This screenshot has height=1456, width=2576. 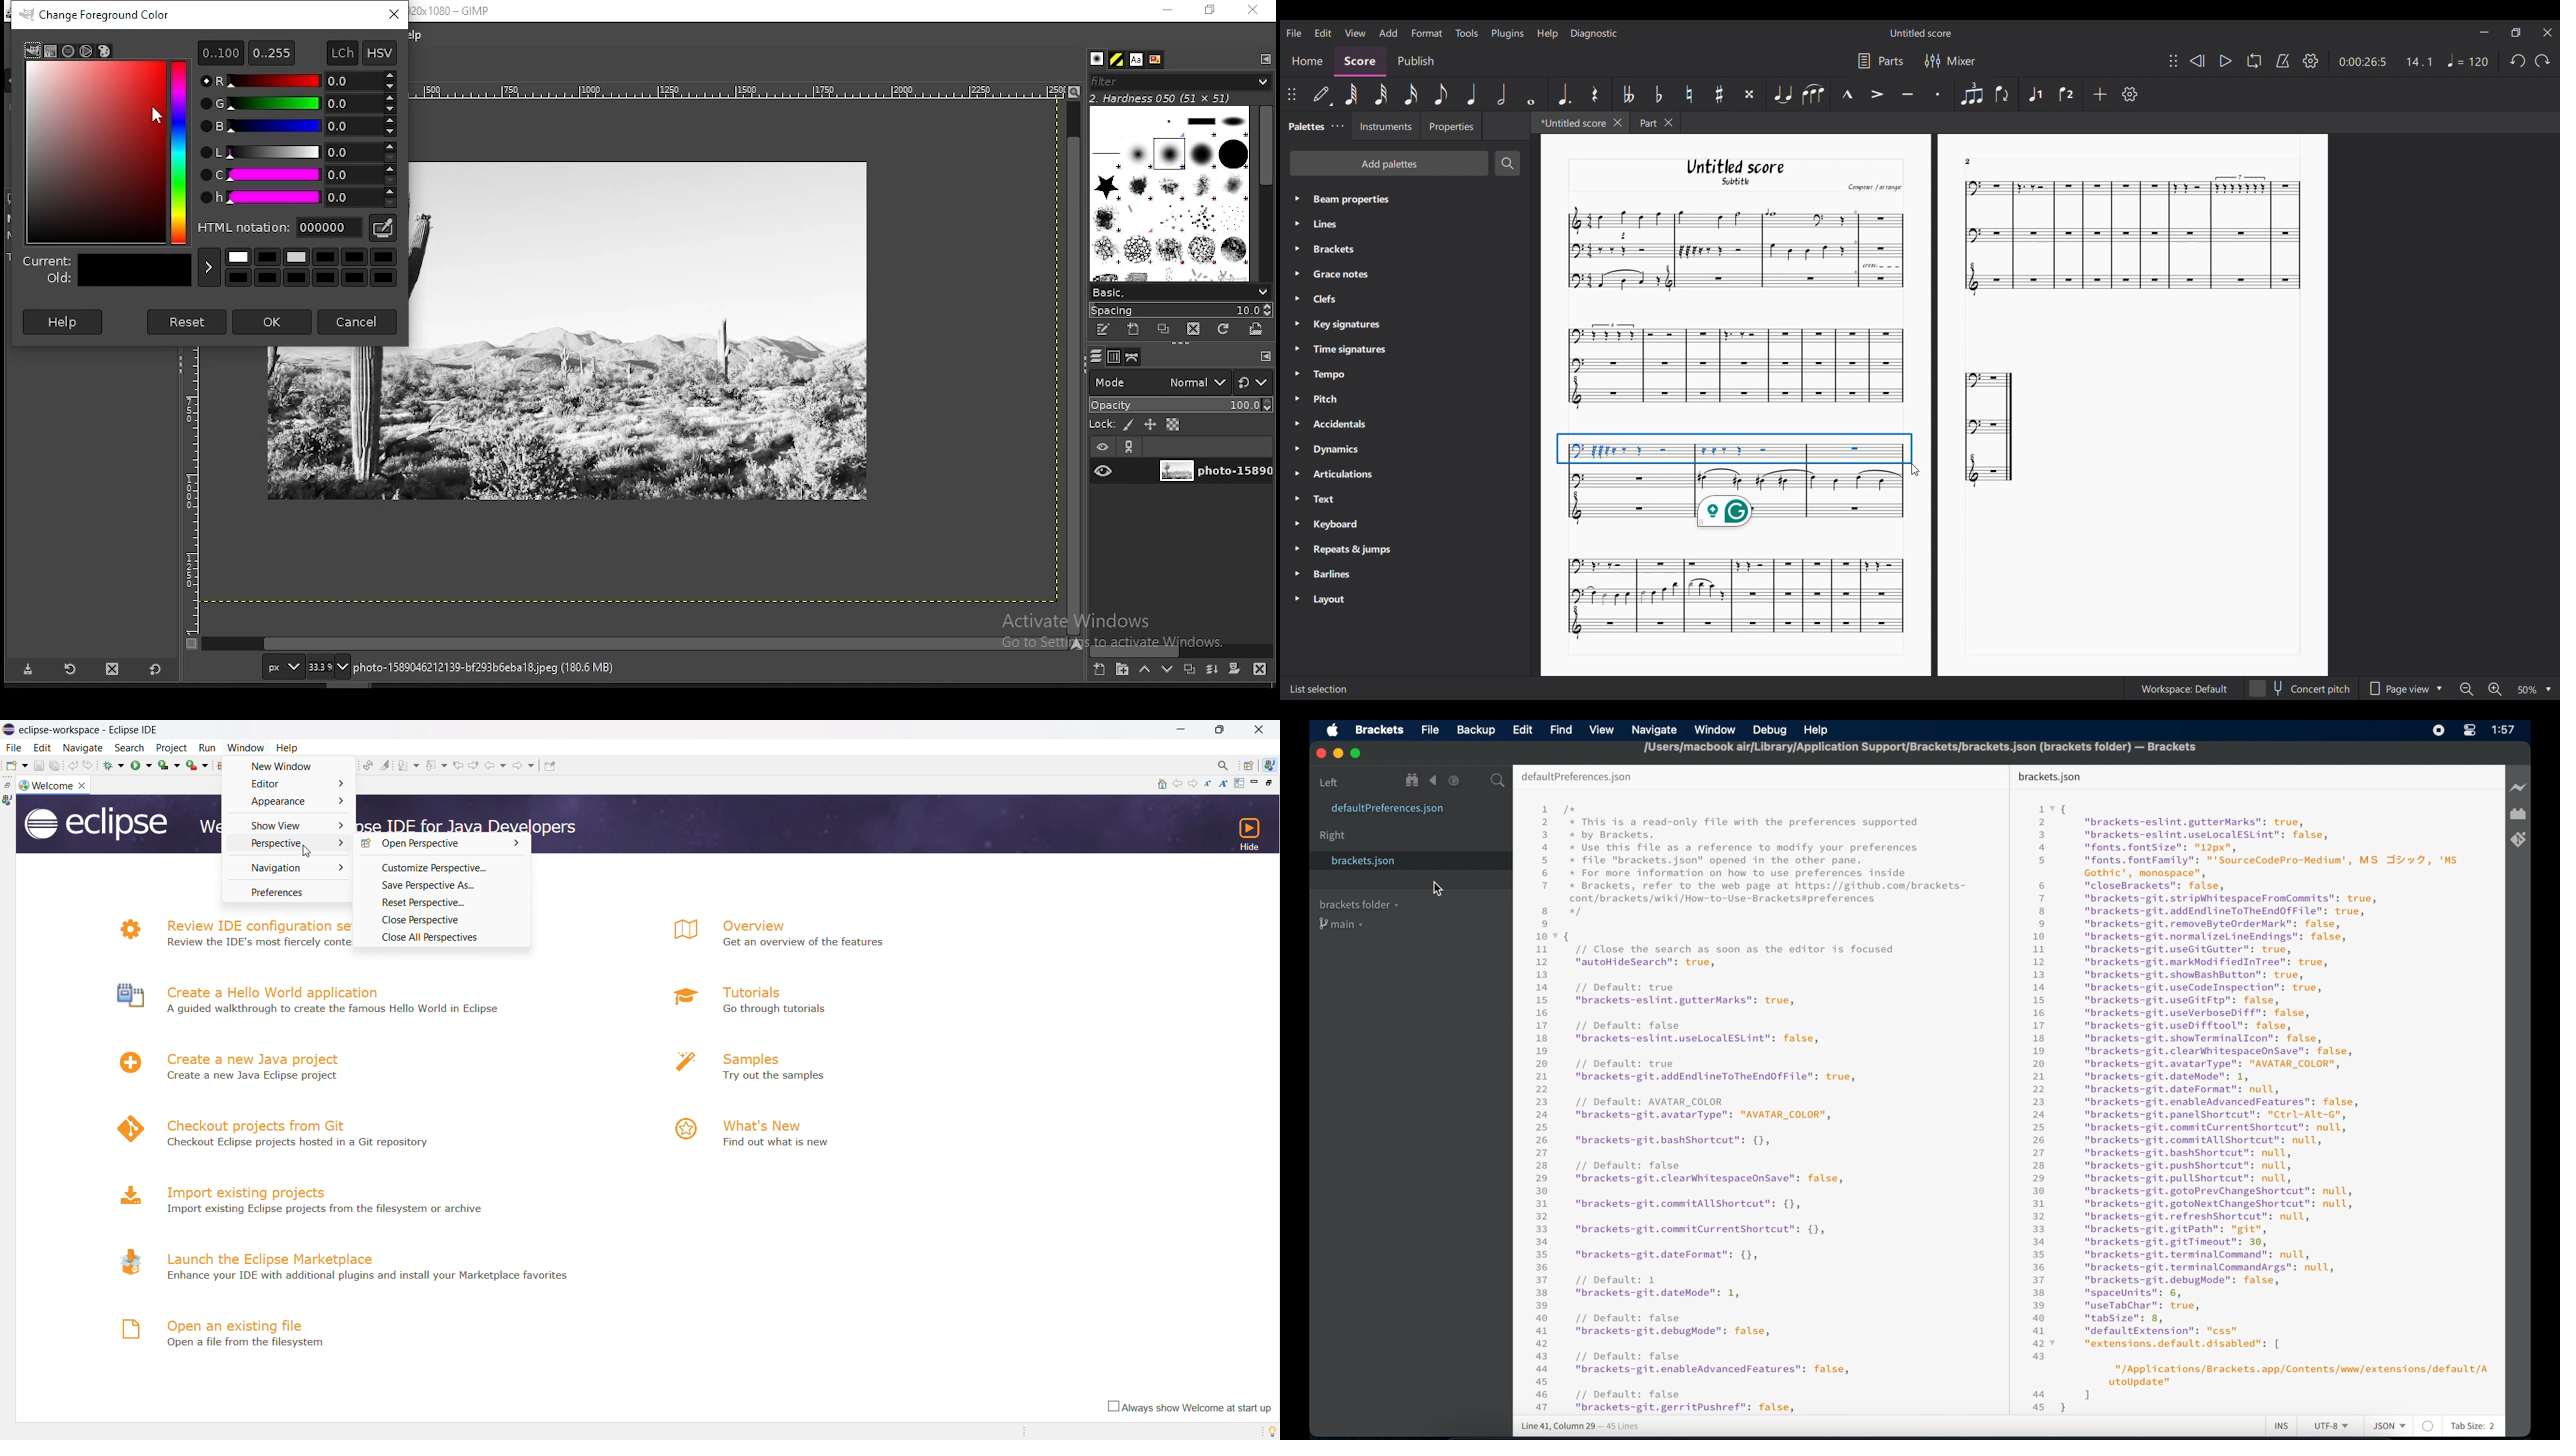 I want to click on Search, so click(x=1507, y=163).